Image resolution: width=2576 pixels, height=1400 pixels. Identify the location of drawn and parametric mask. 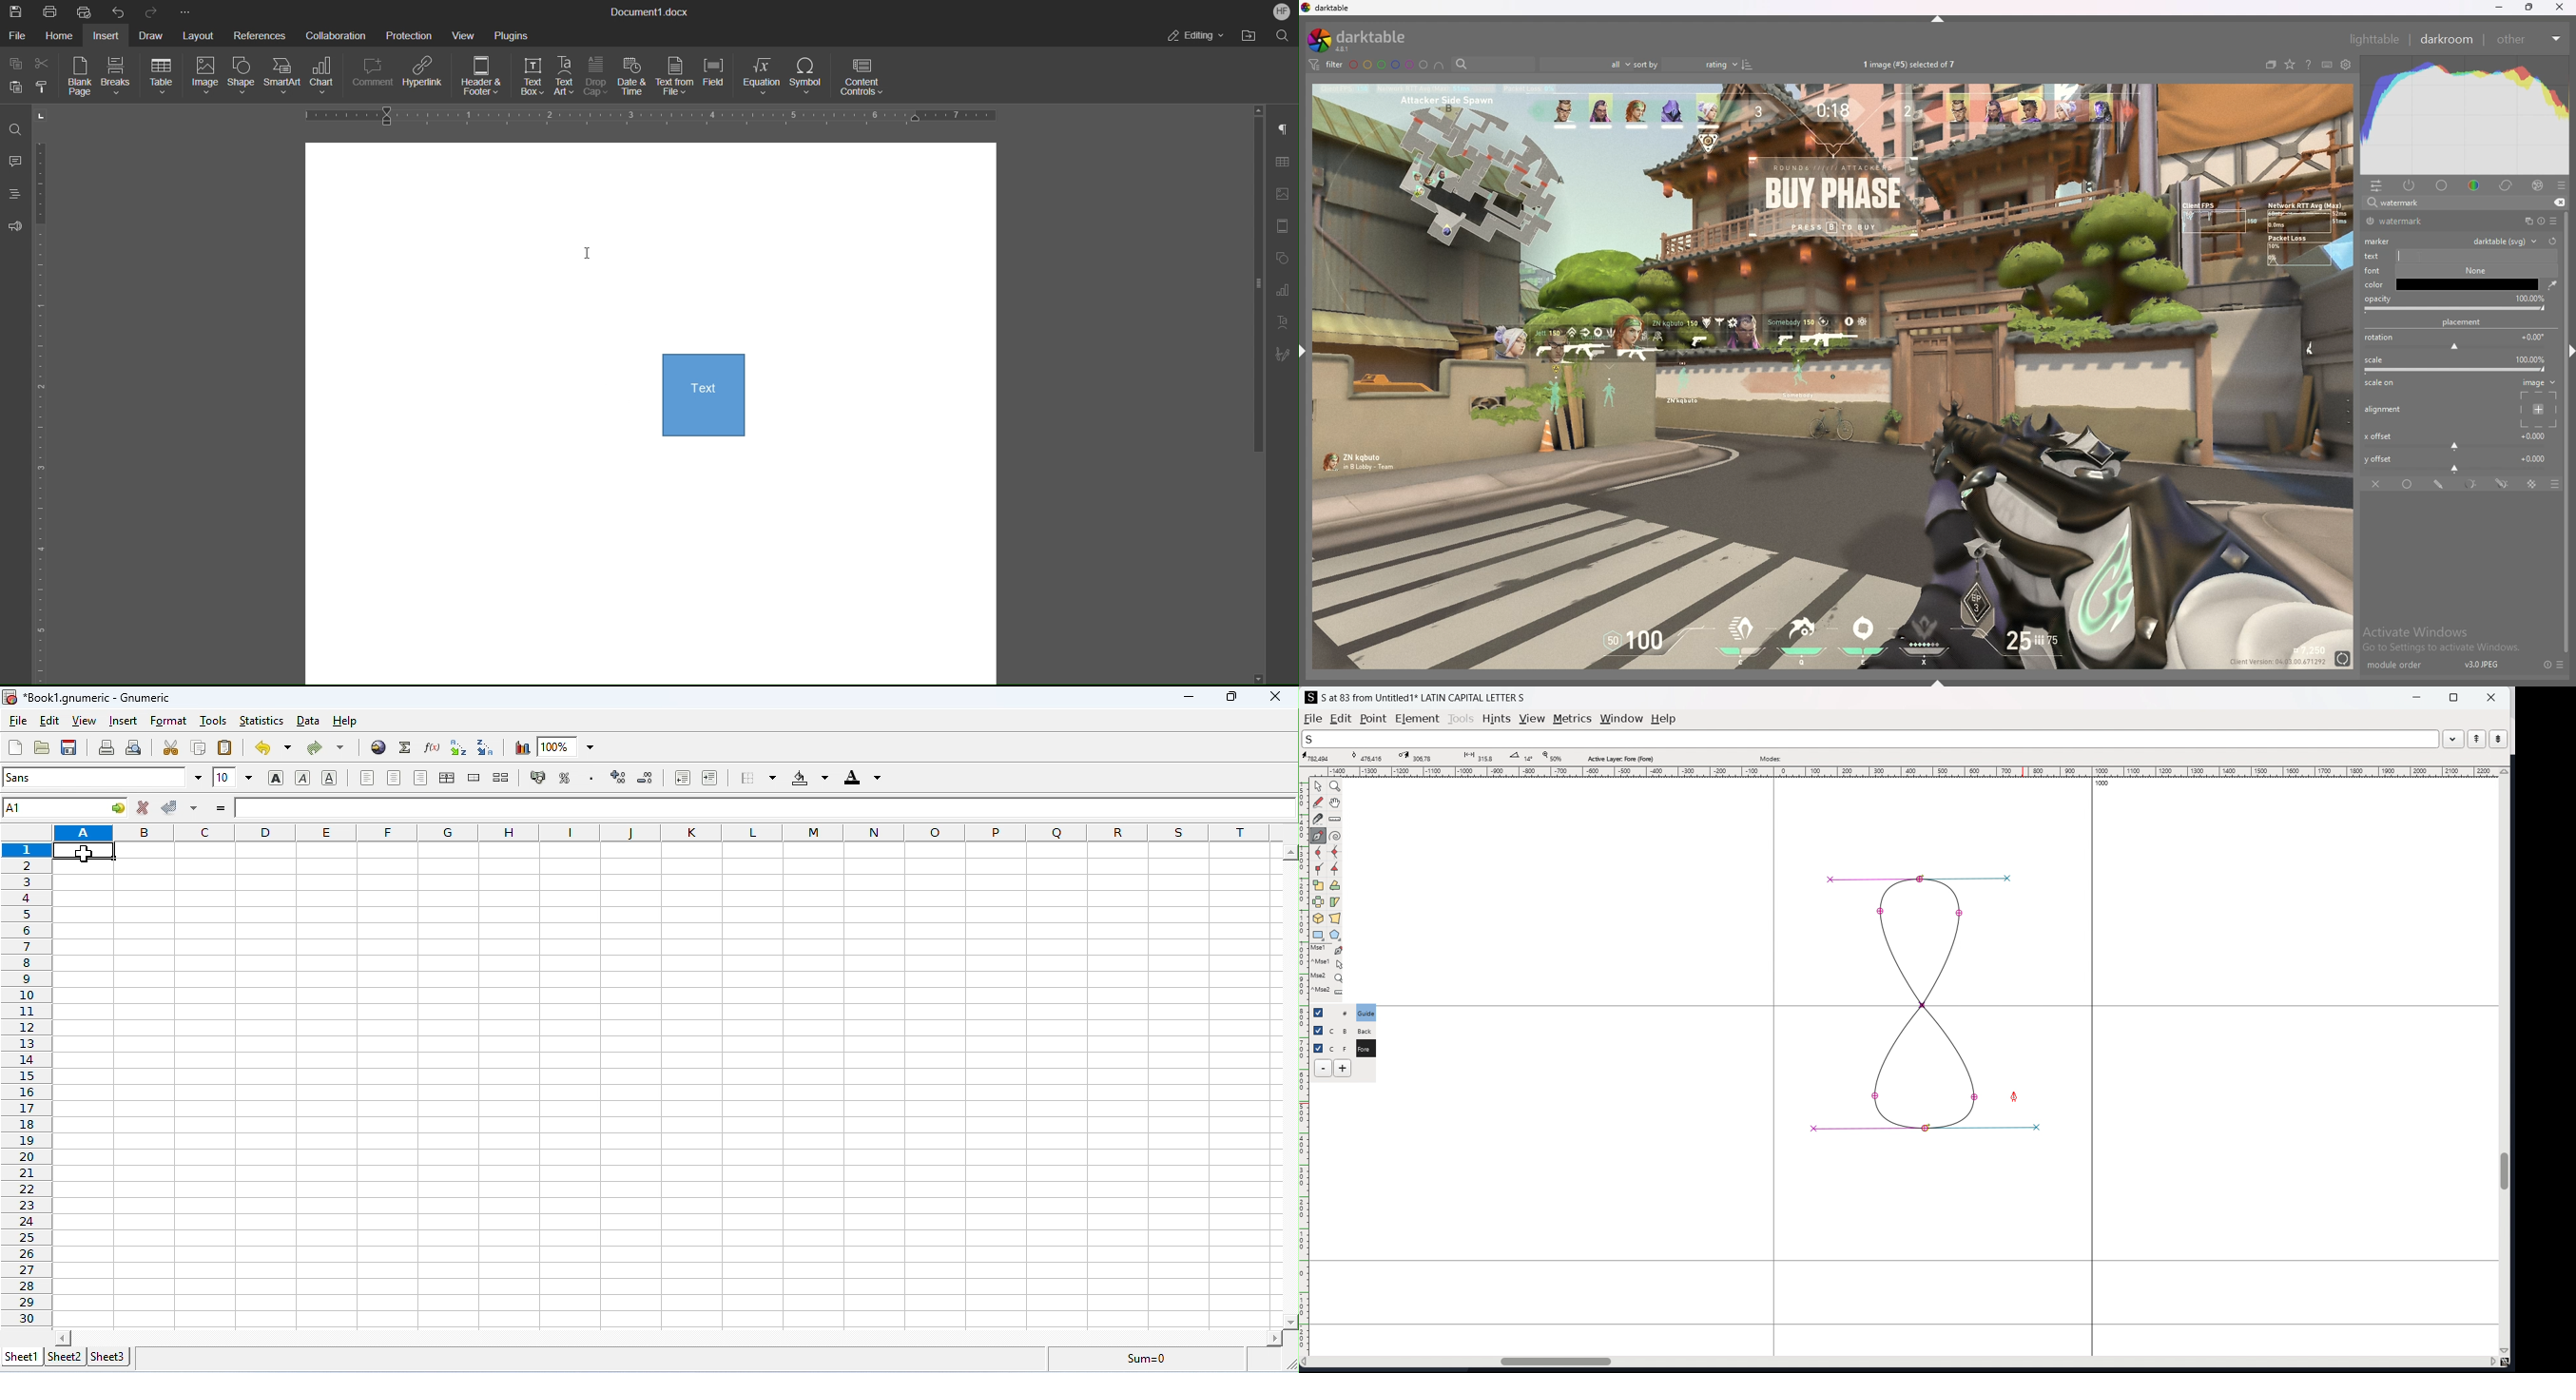
(2502, 483).